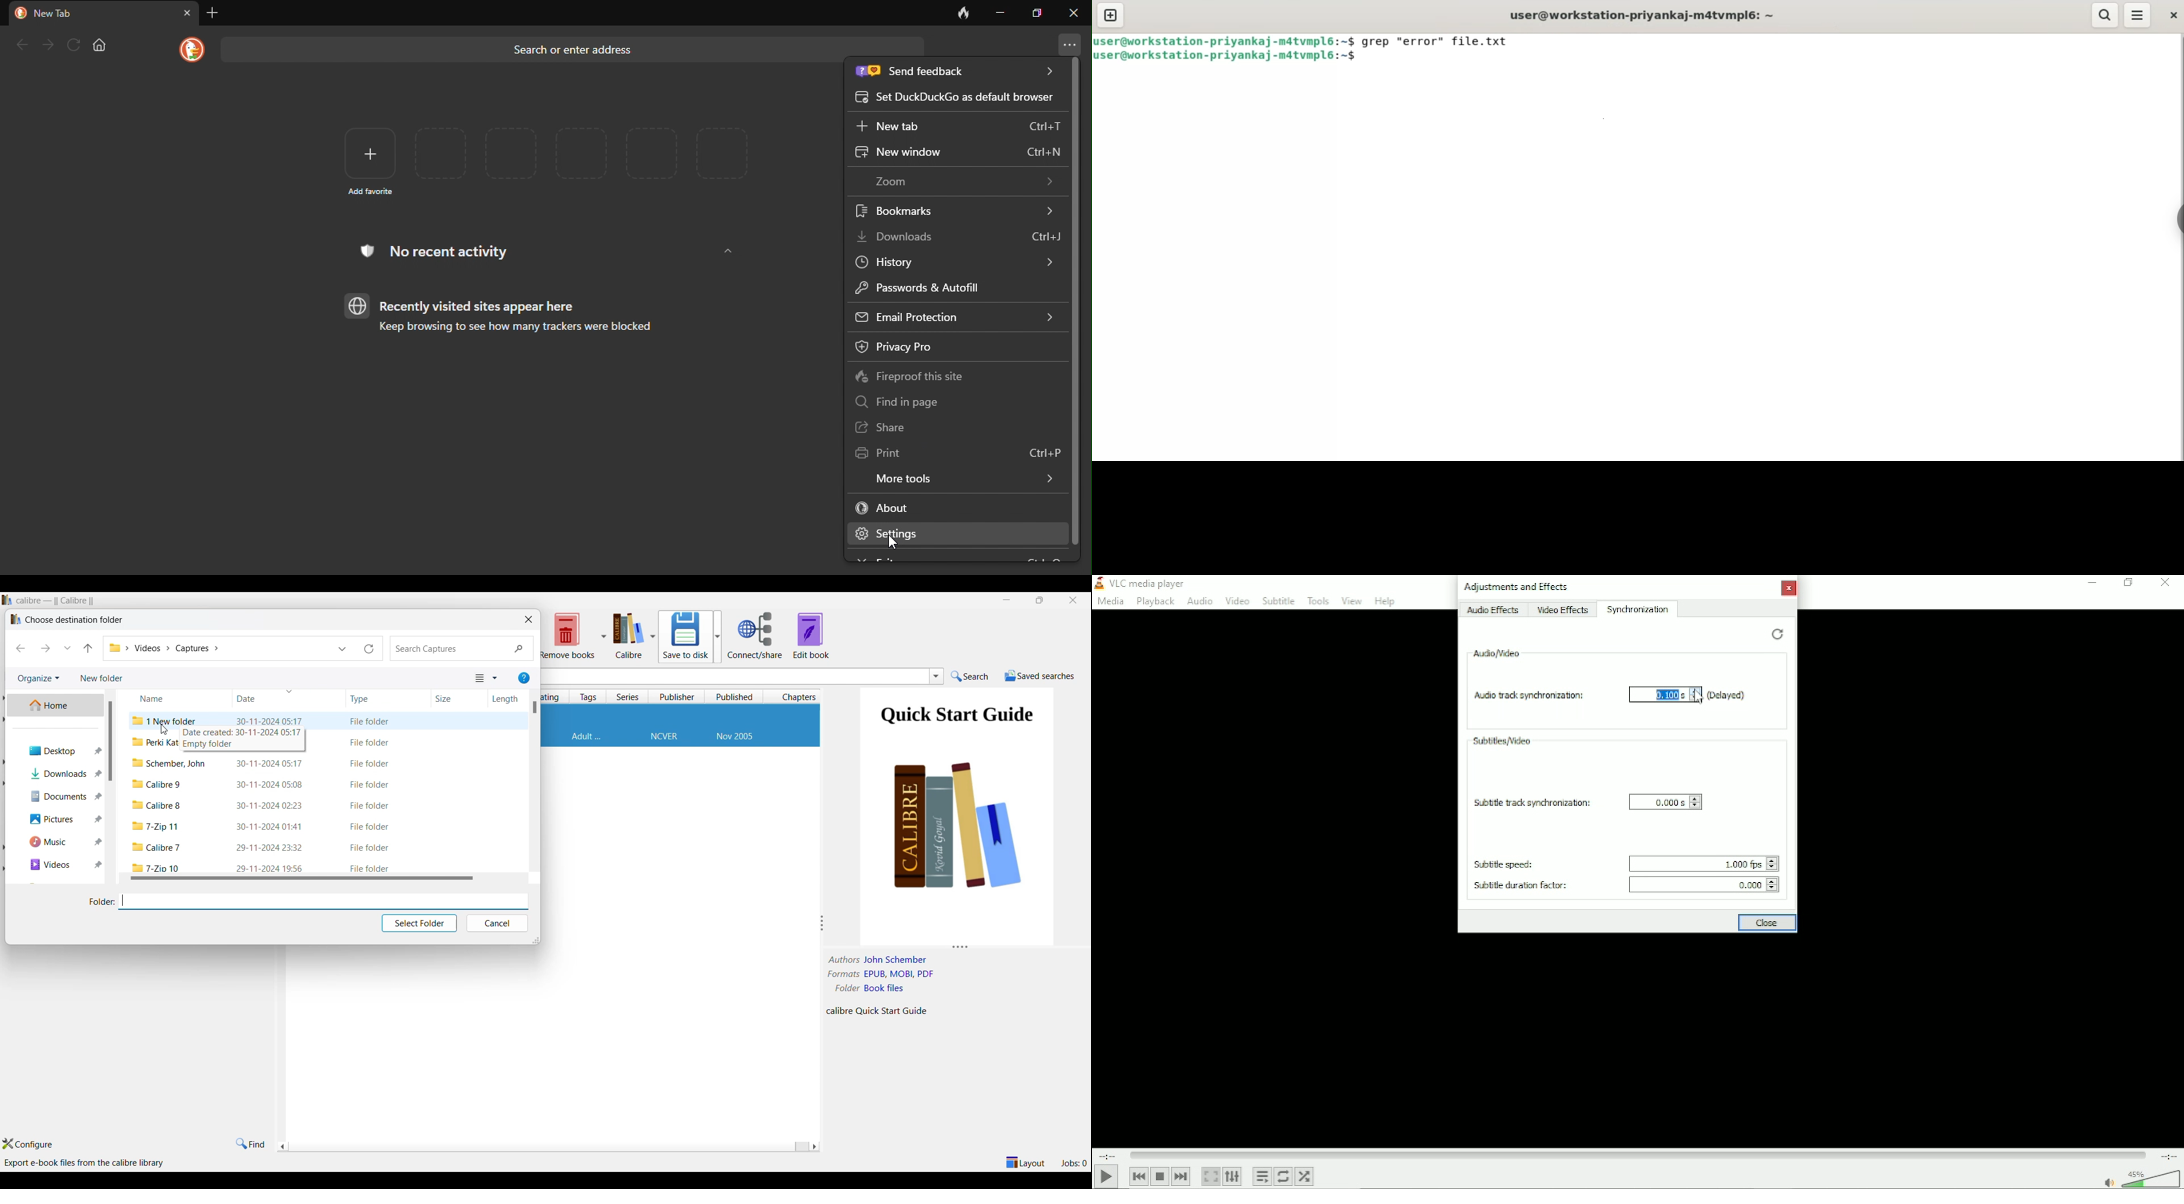  What do you see at coordinates (957, 717) in the screenshot?
I see `Quick Start Guide` at bounding box center [957, 717].